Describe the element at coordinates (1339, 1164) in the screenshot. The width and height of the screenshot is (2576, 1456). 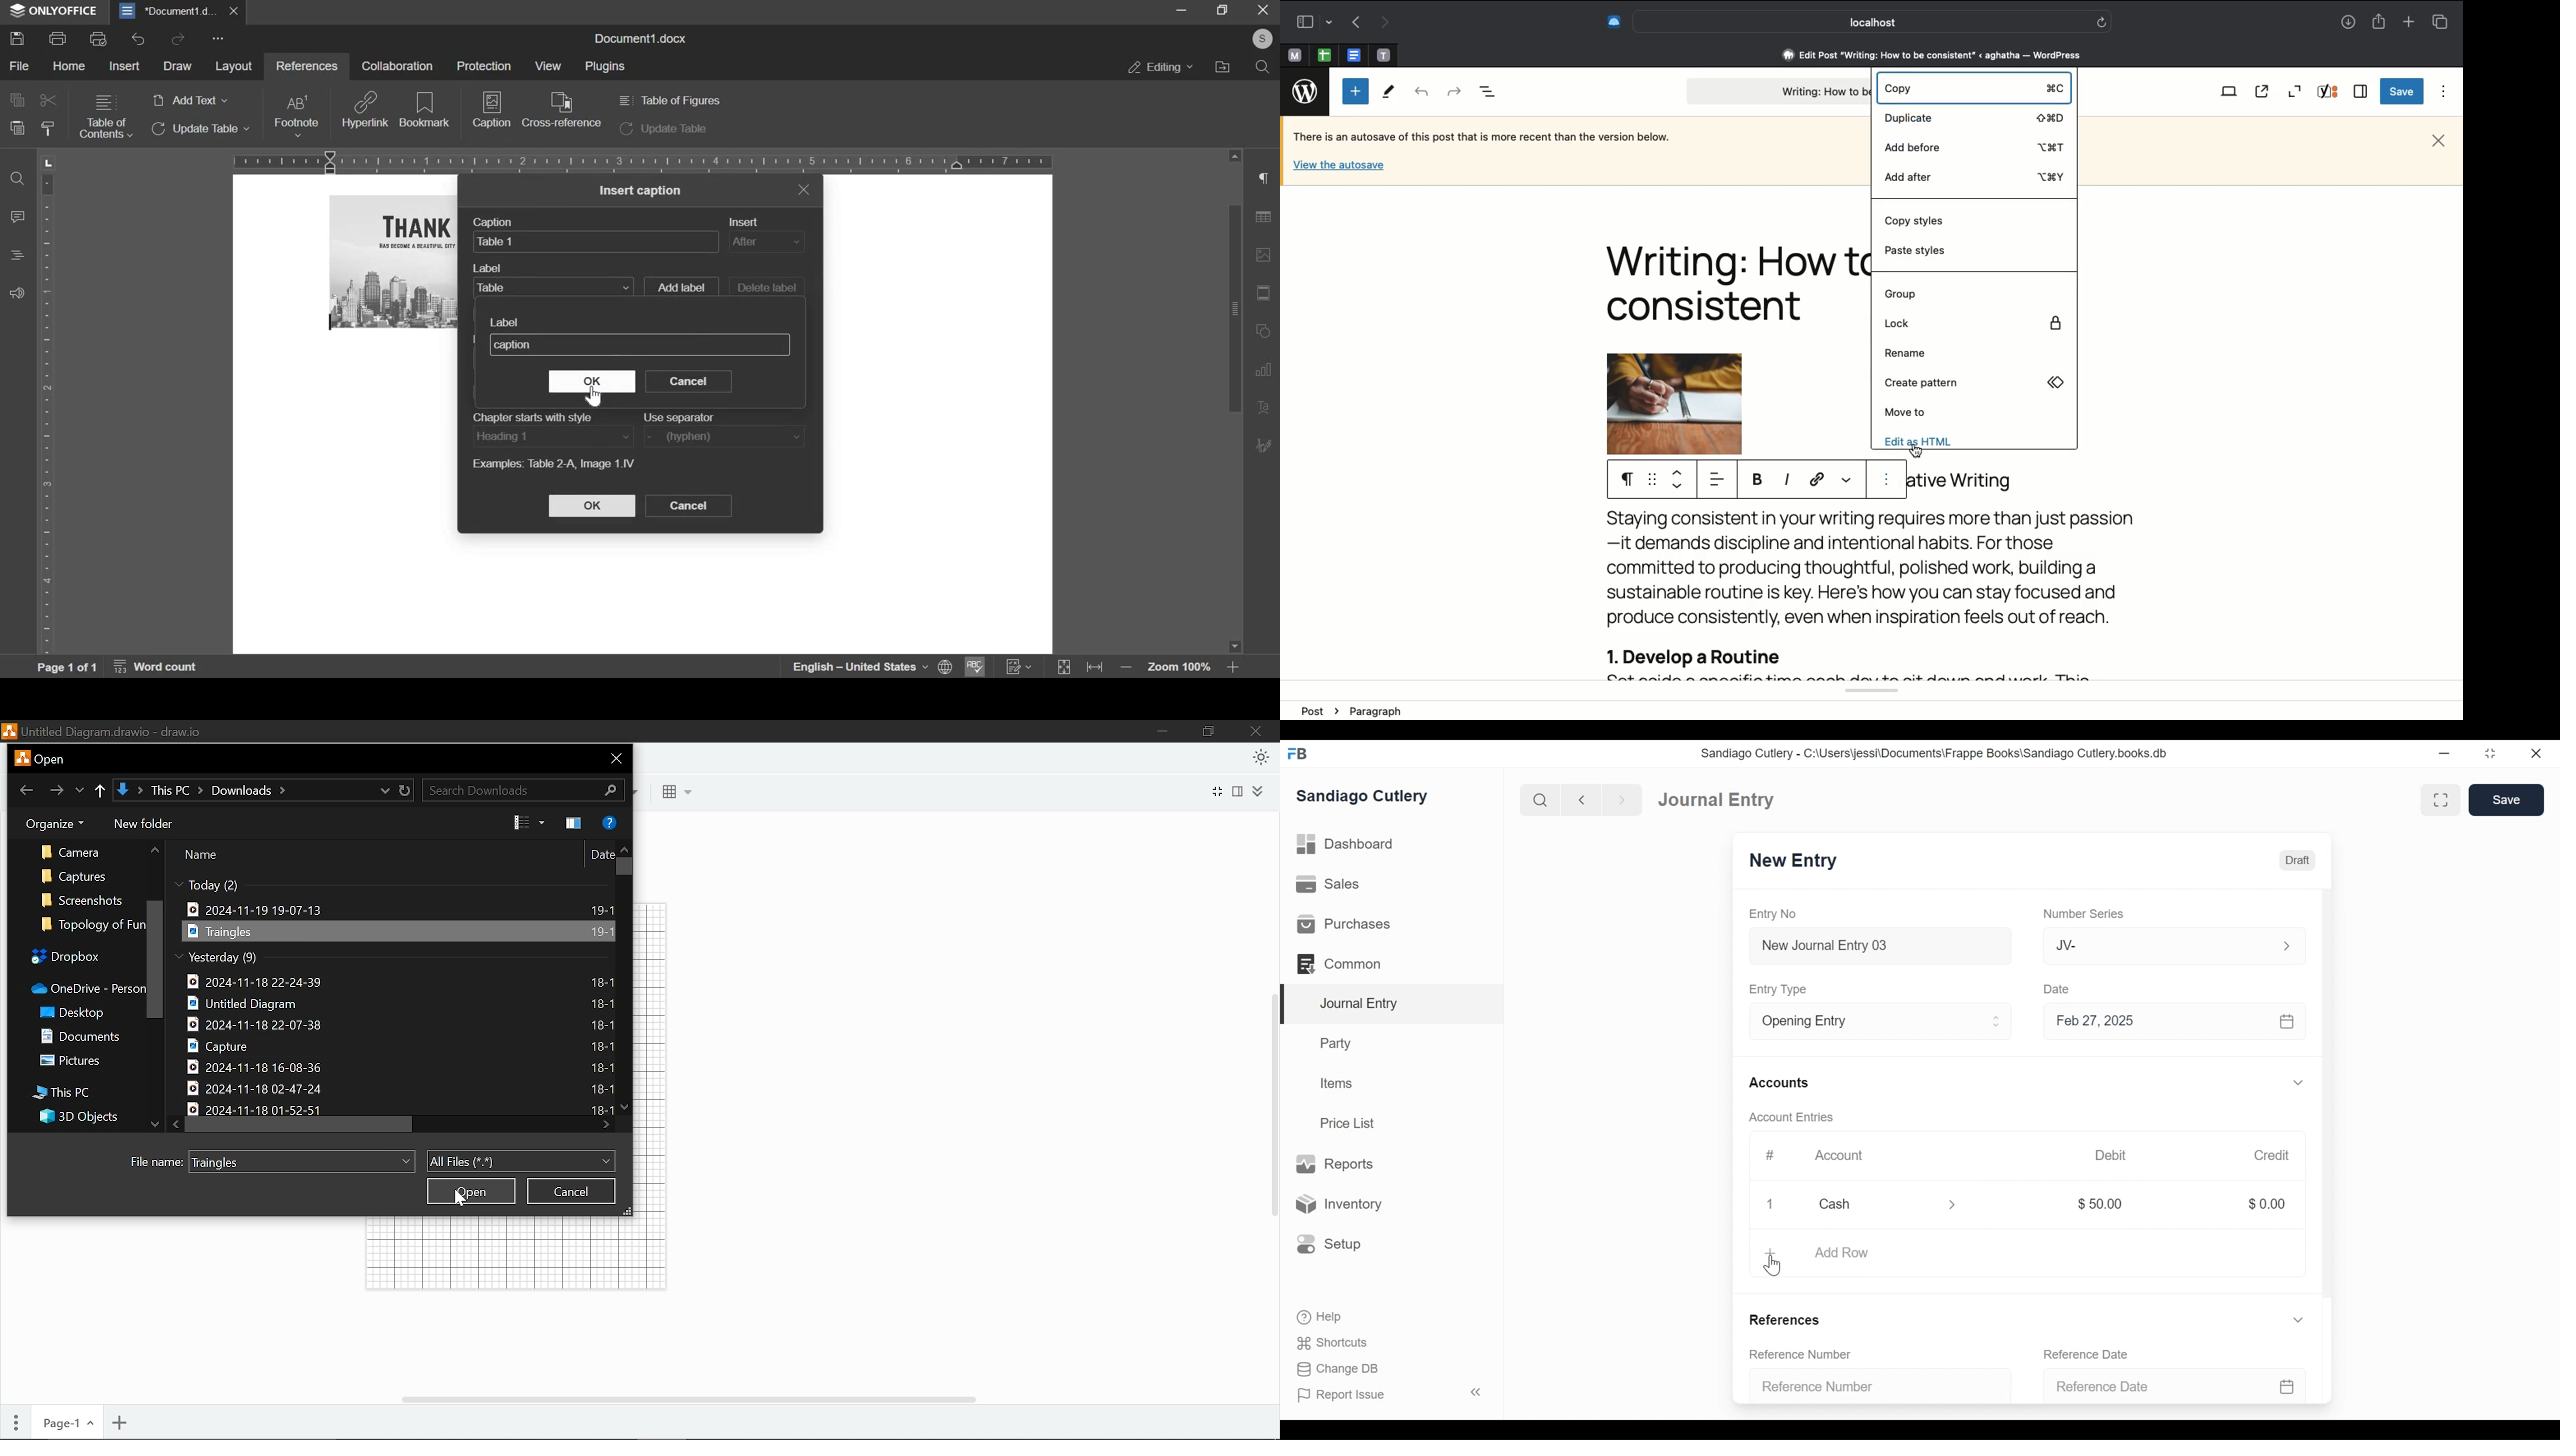
I see `Reports` at that location.